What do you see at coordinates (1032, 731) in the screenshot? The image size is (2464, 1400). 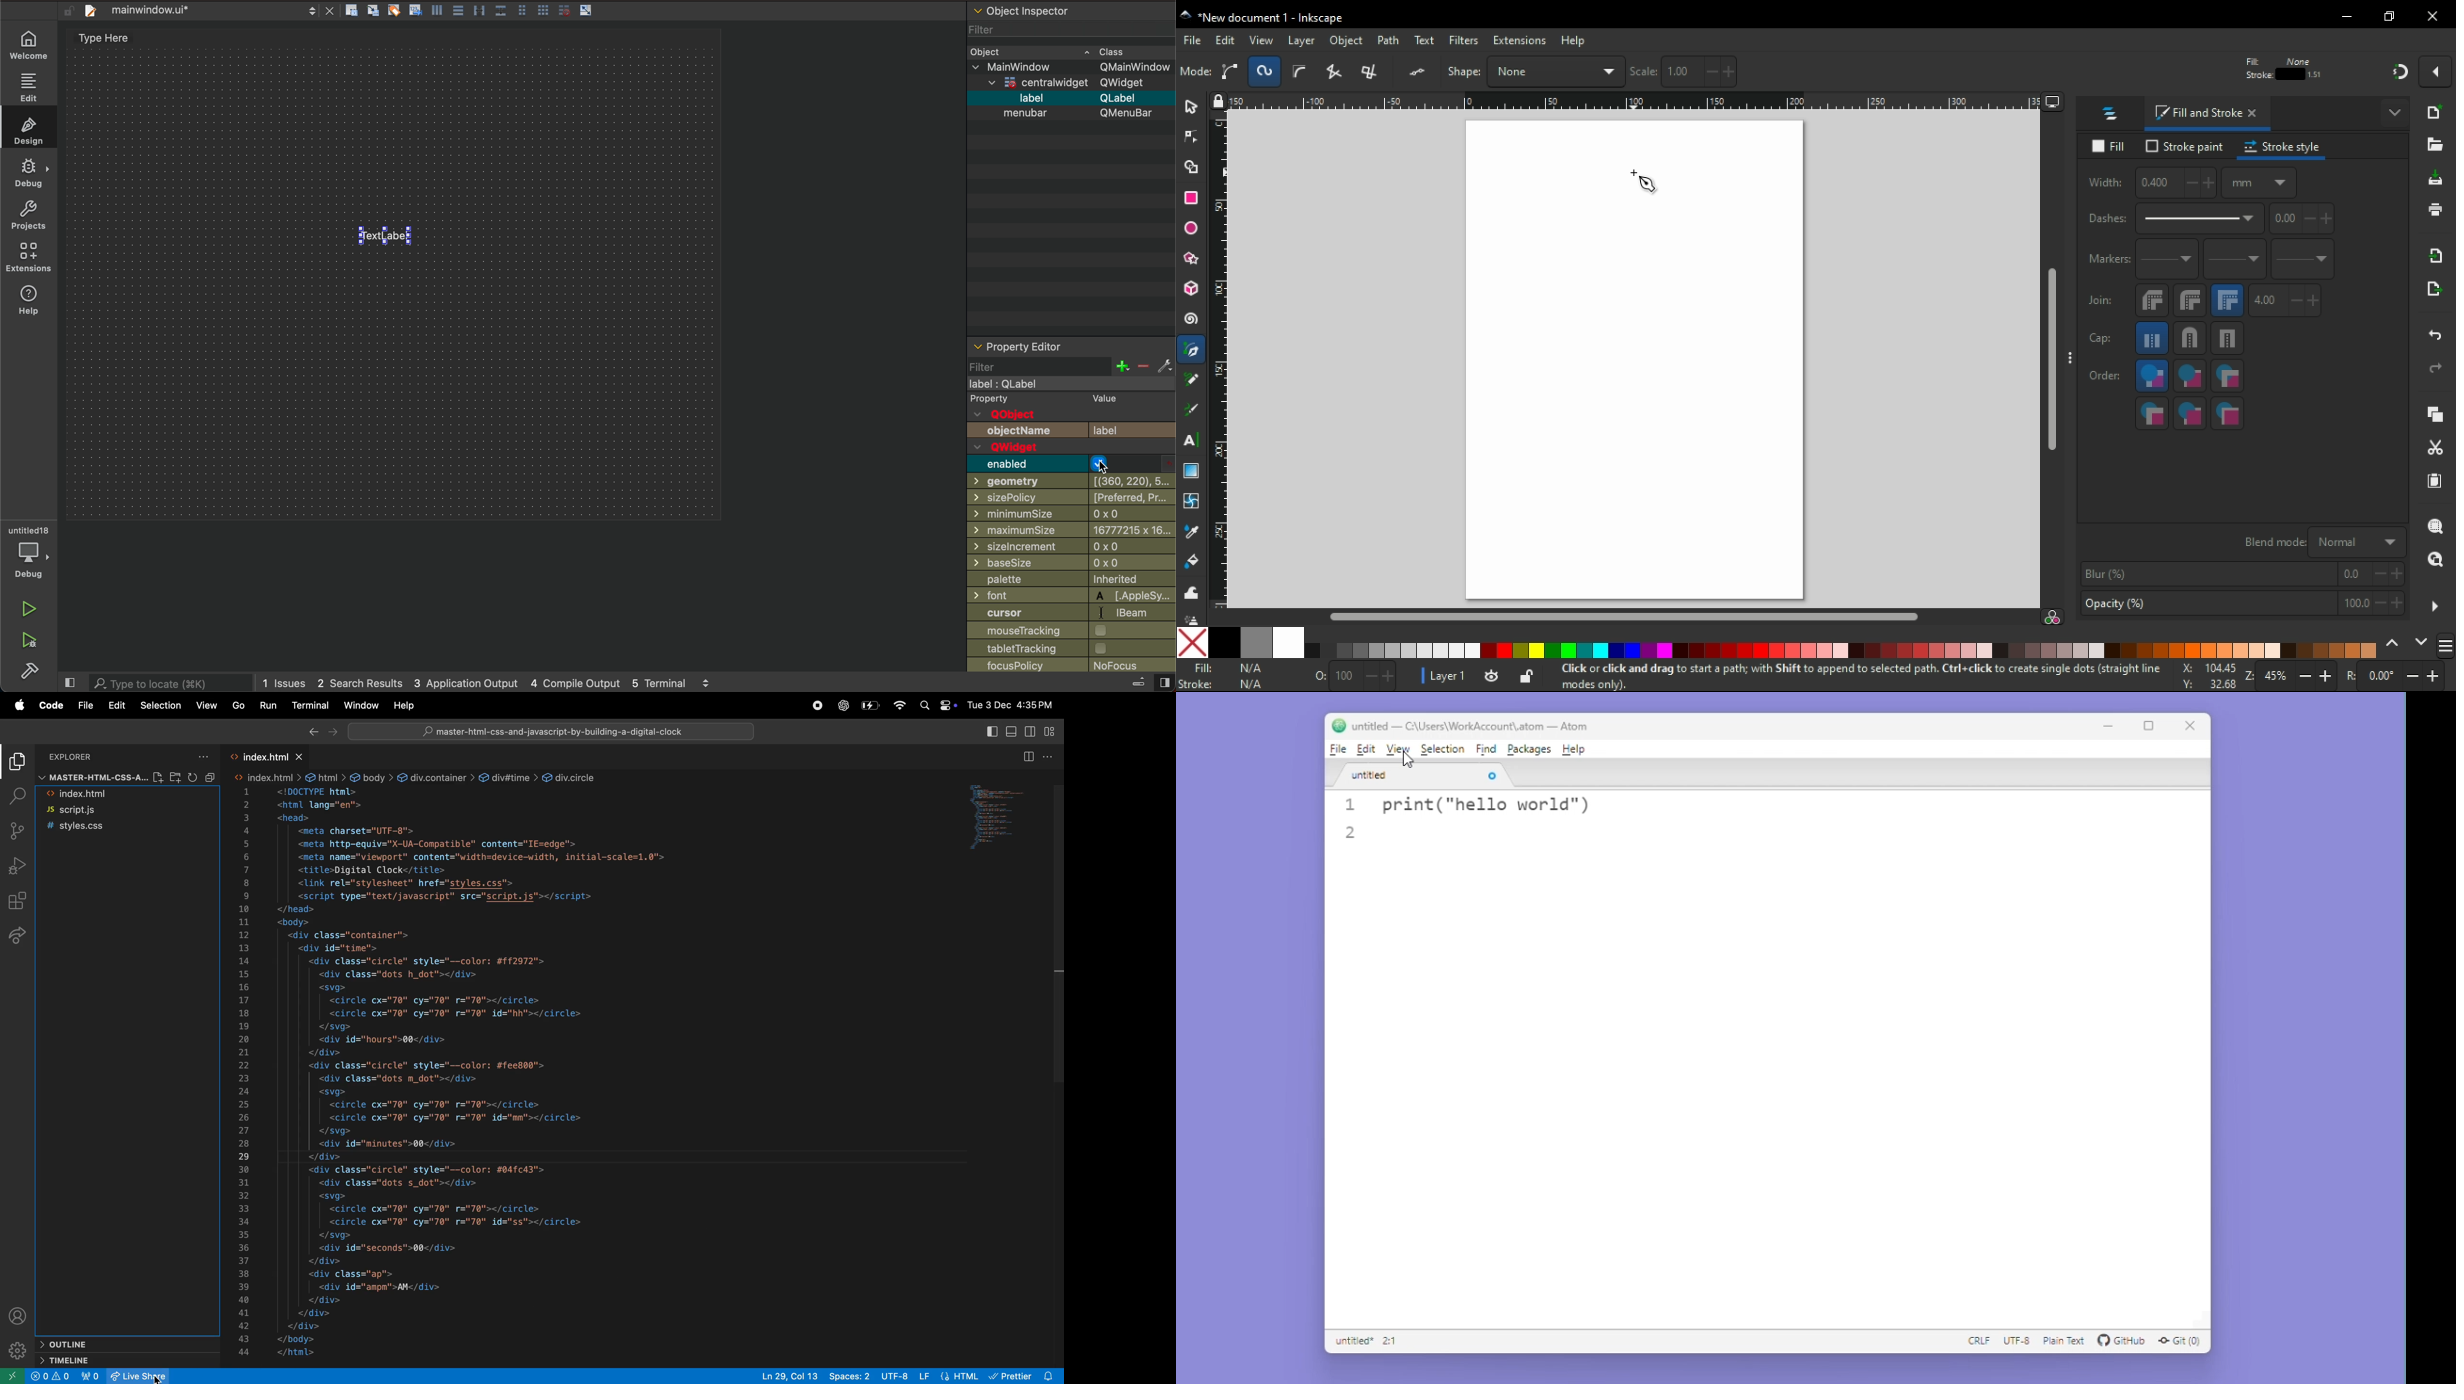 I see `toggle secondary sidebar` at bounding box center [1032, 731].